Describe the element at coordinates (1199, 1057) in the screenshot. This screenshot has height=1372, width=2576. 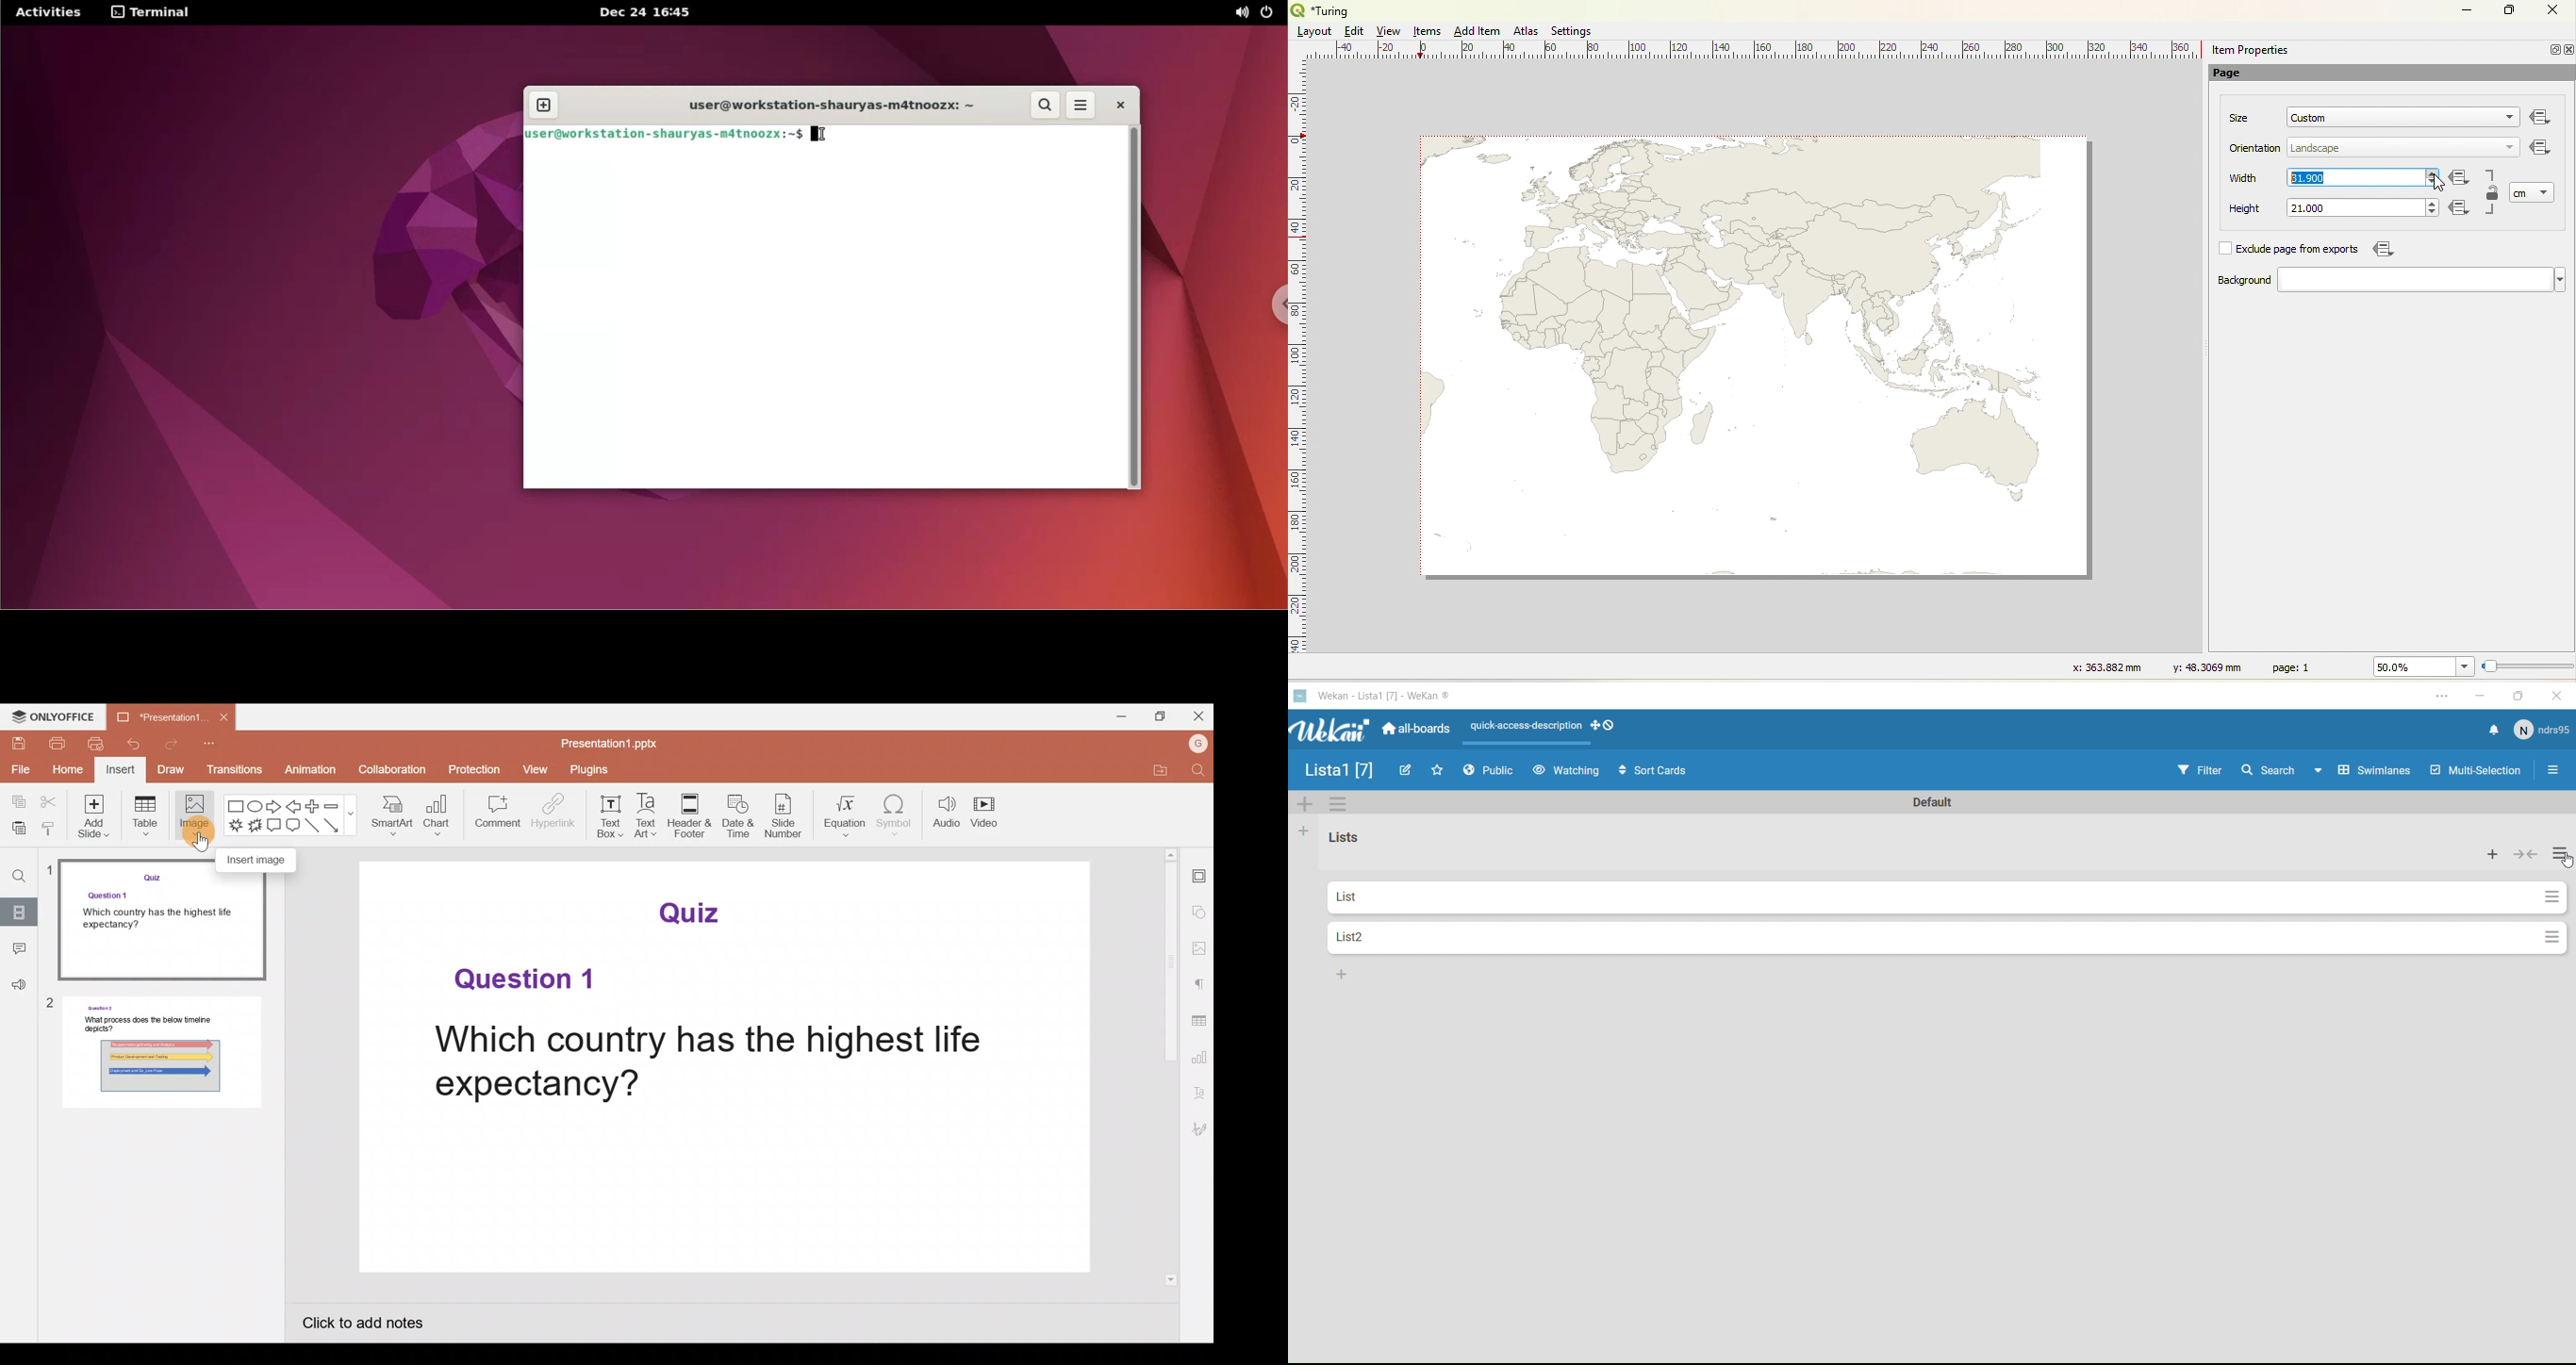
I see `Chart settings` at that location.